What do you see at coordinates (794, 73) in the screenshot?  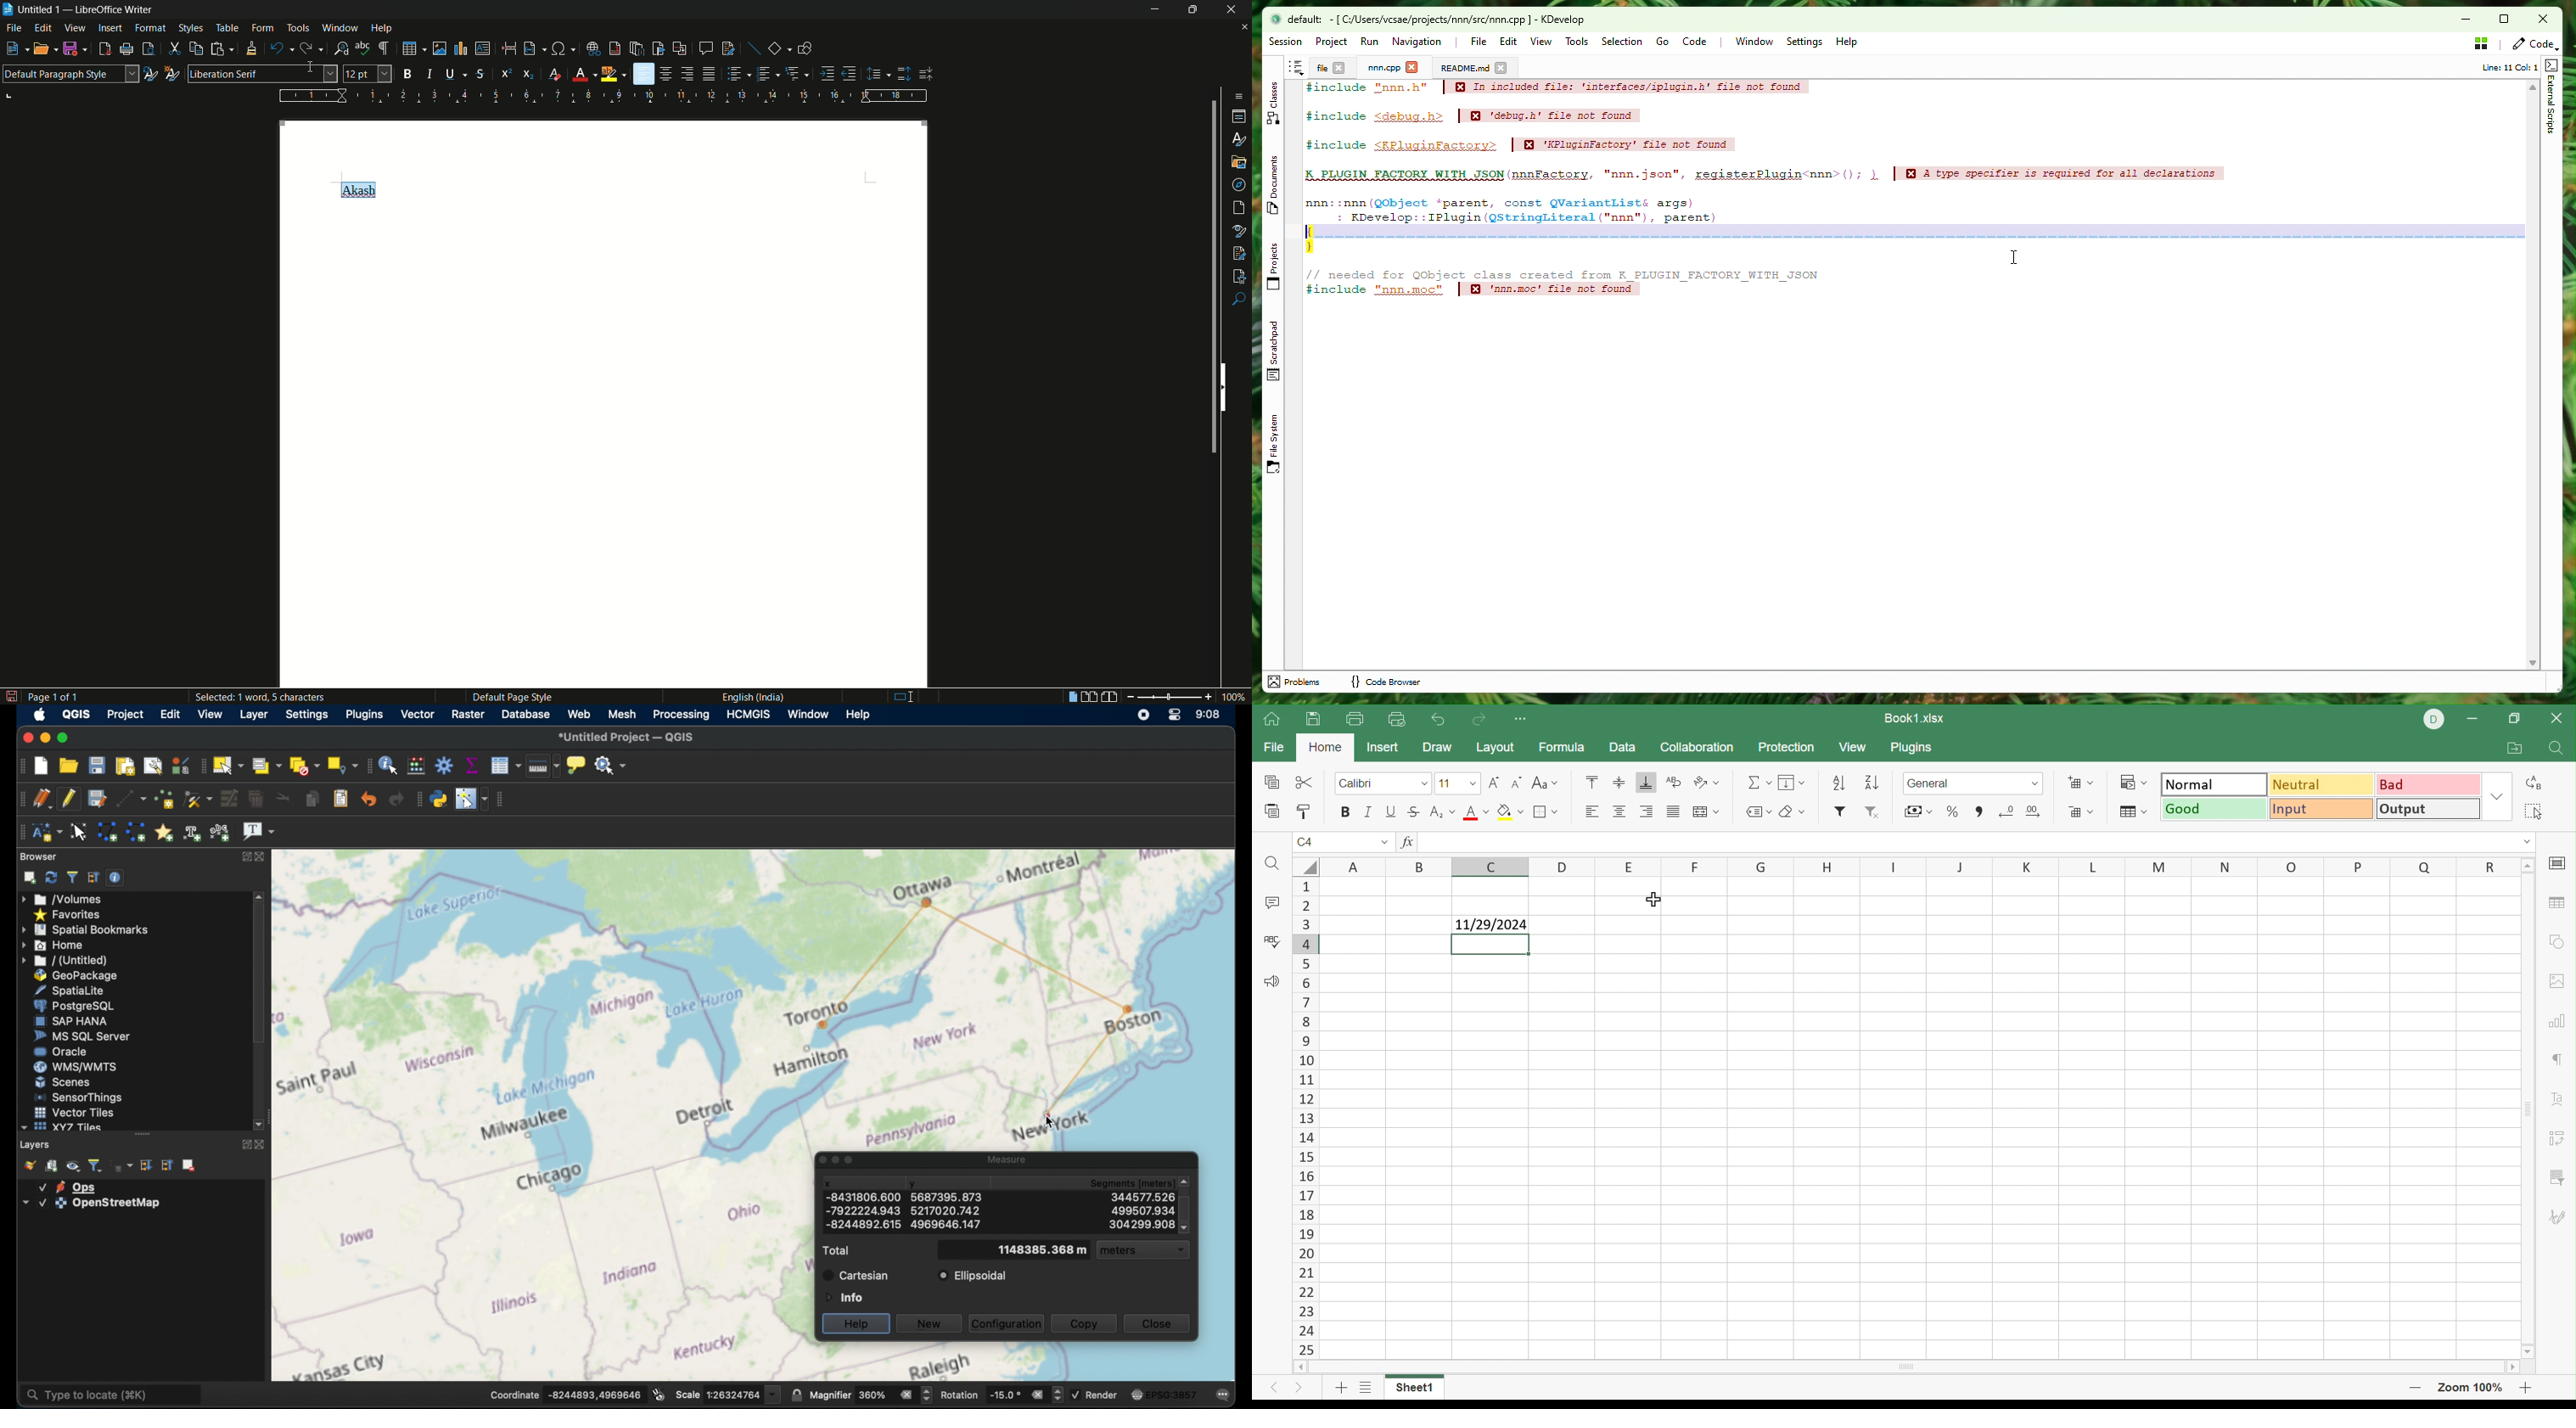 I see `select outline format` at bounding box center [794, 73].